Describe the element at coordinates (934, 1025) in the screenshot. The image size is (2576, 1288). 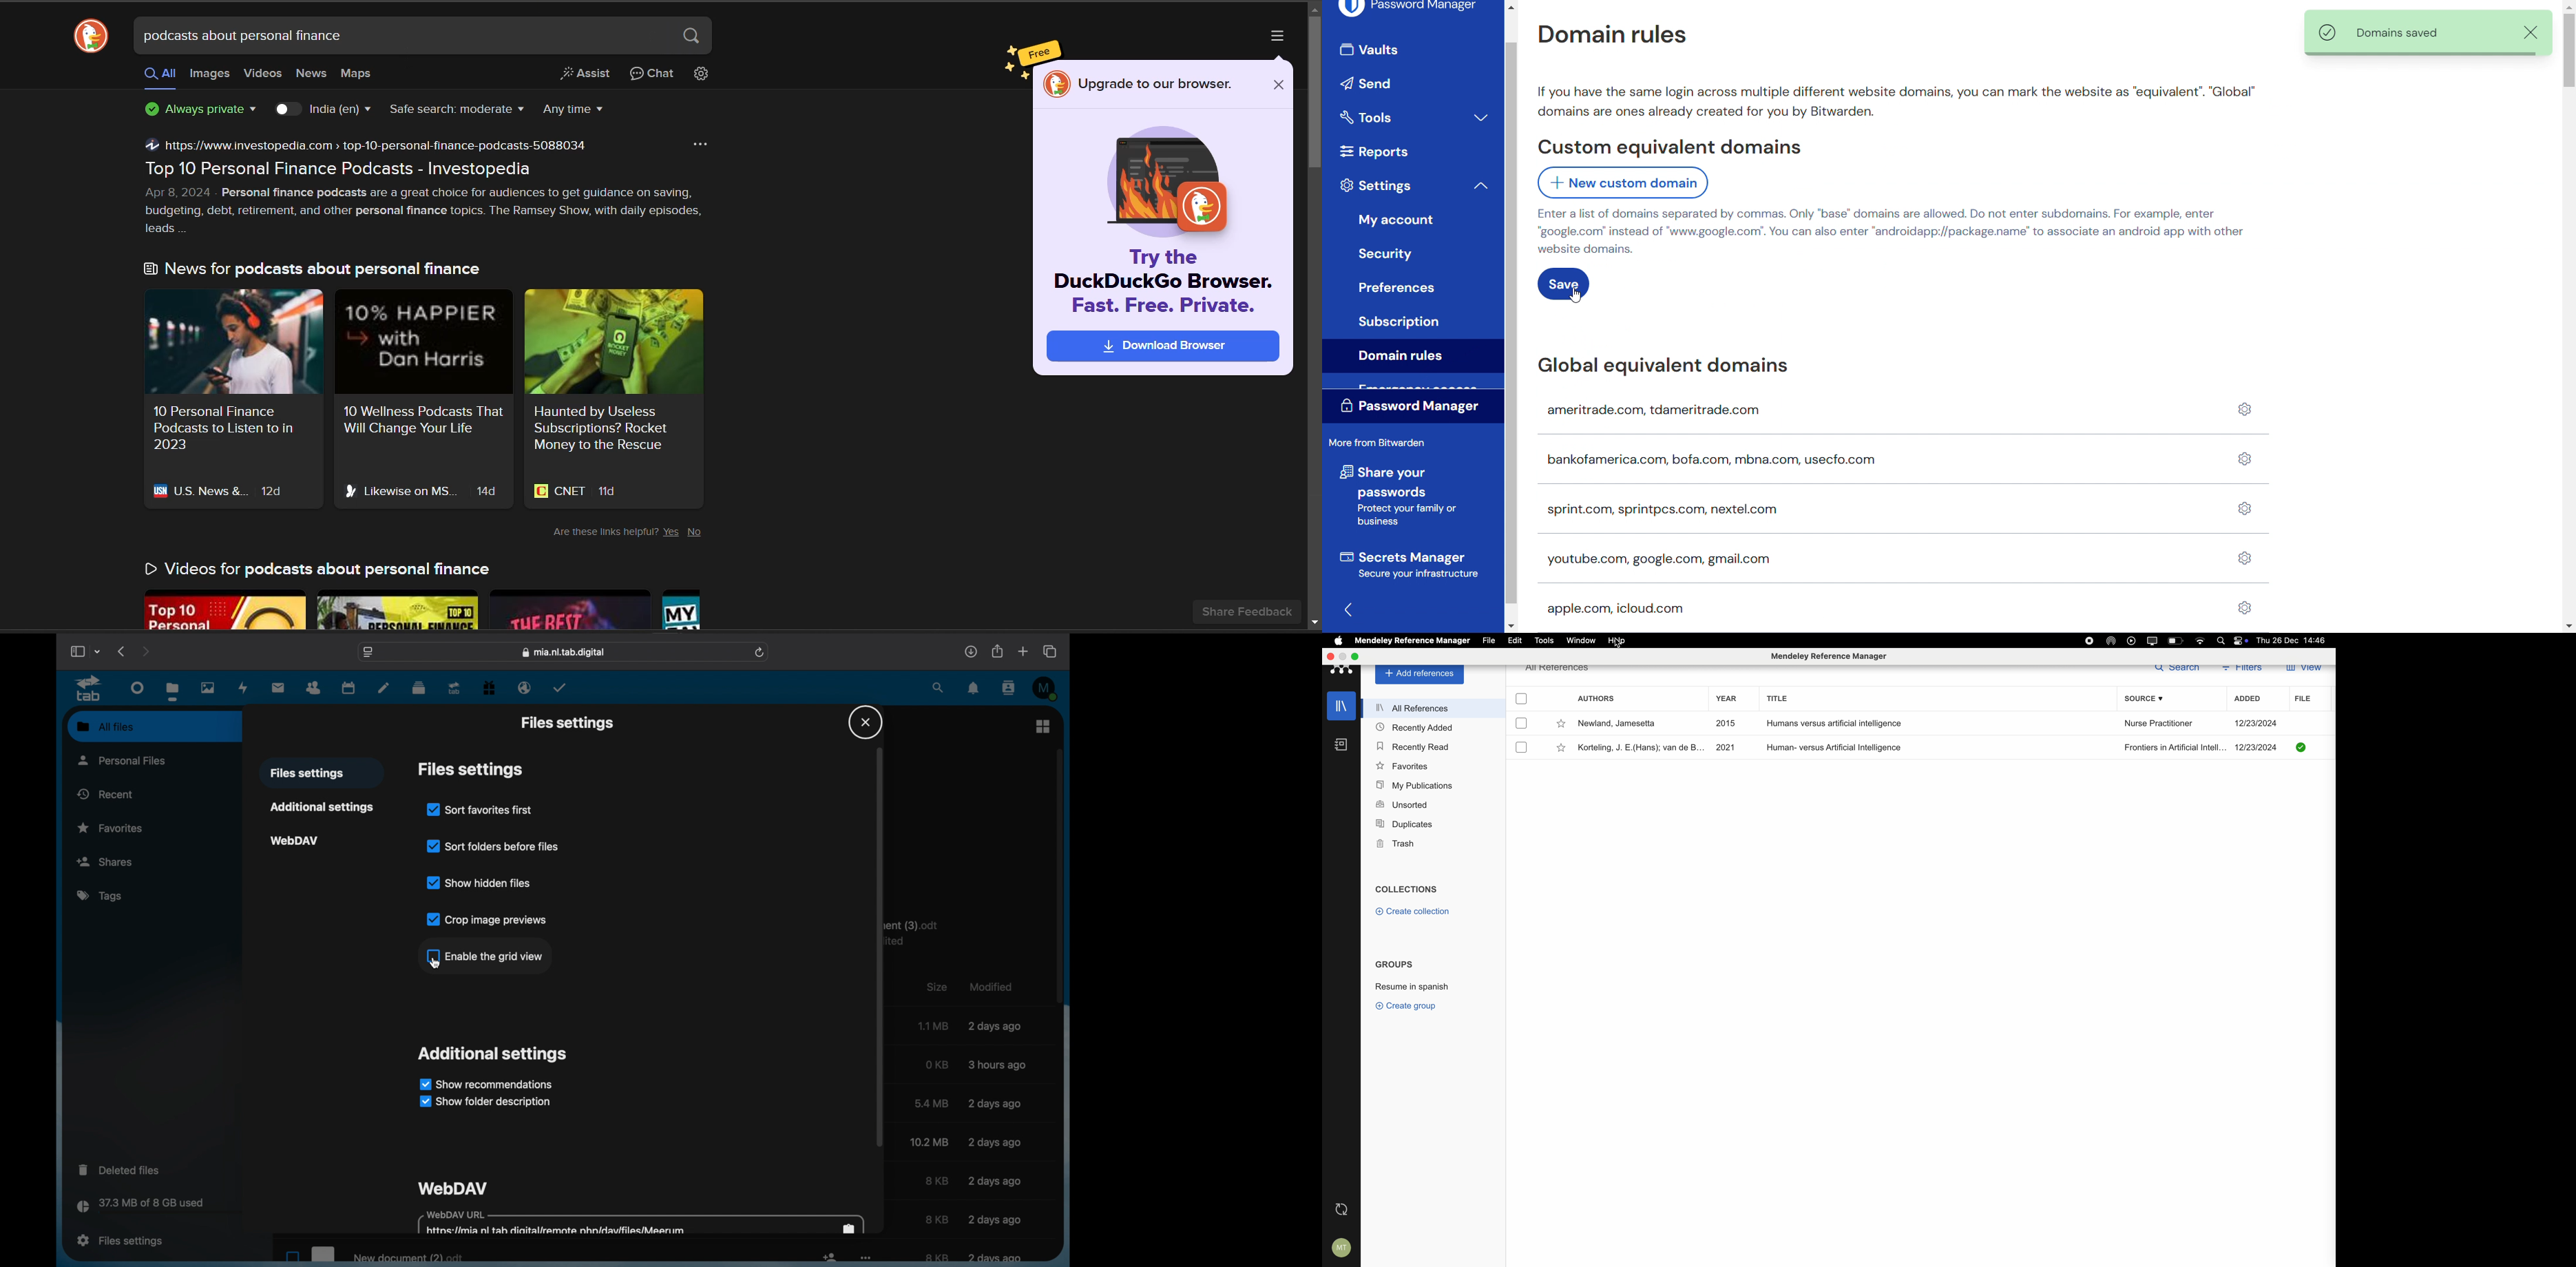
I see `size` at that location.